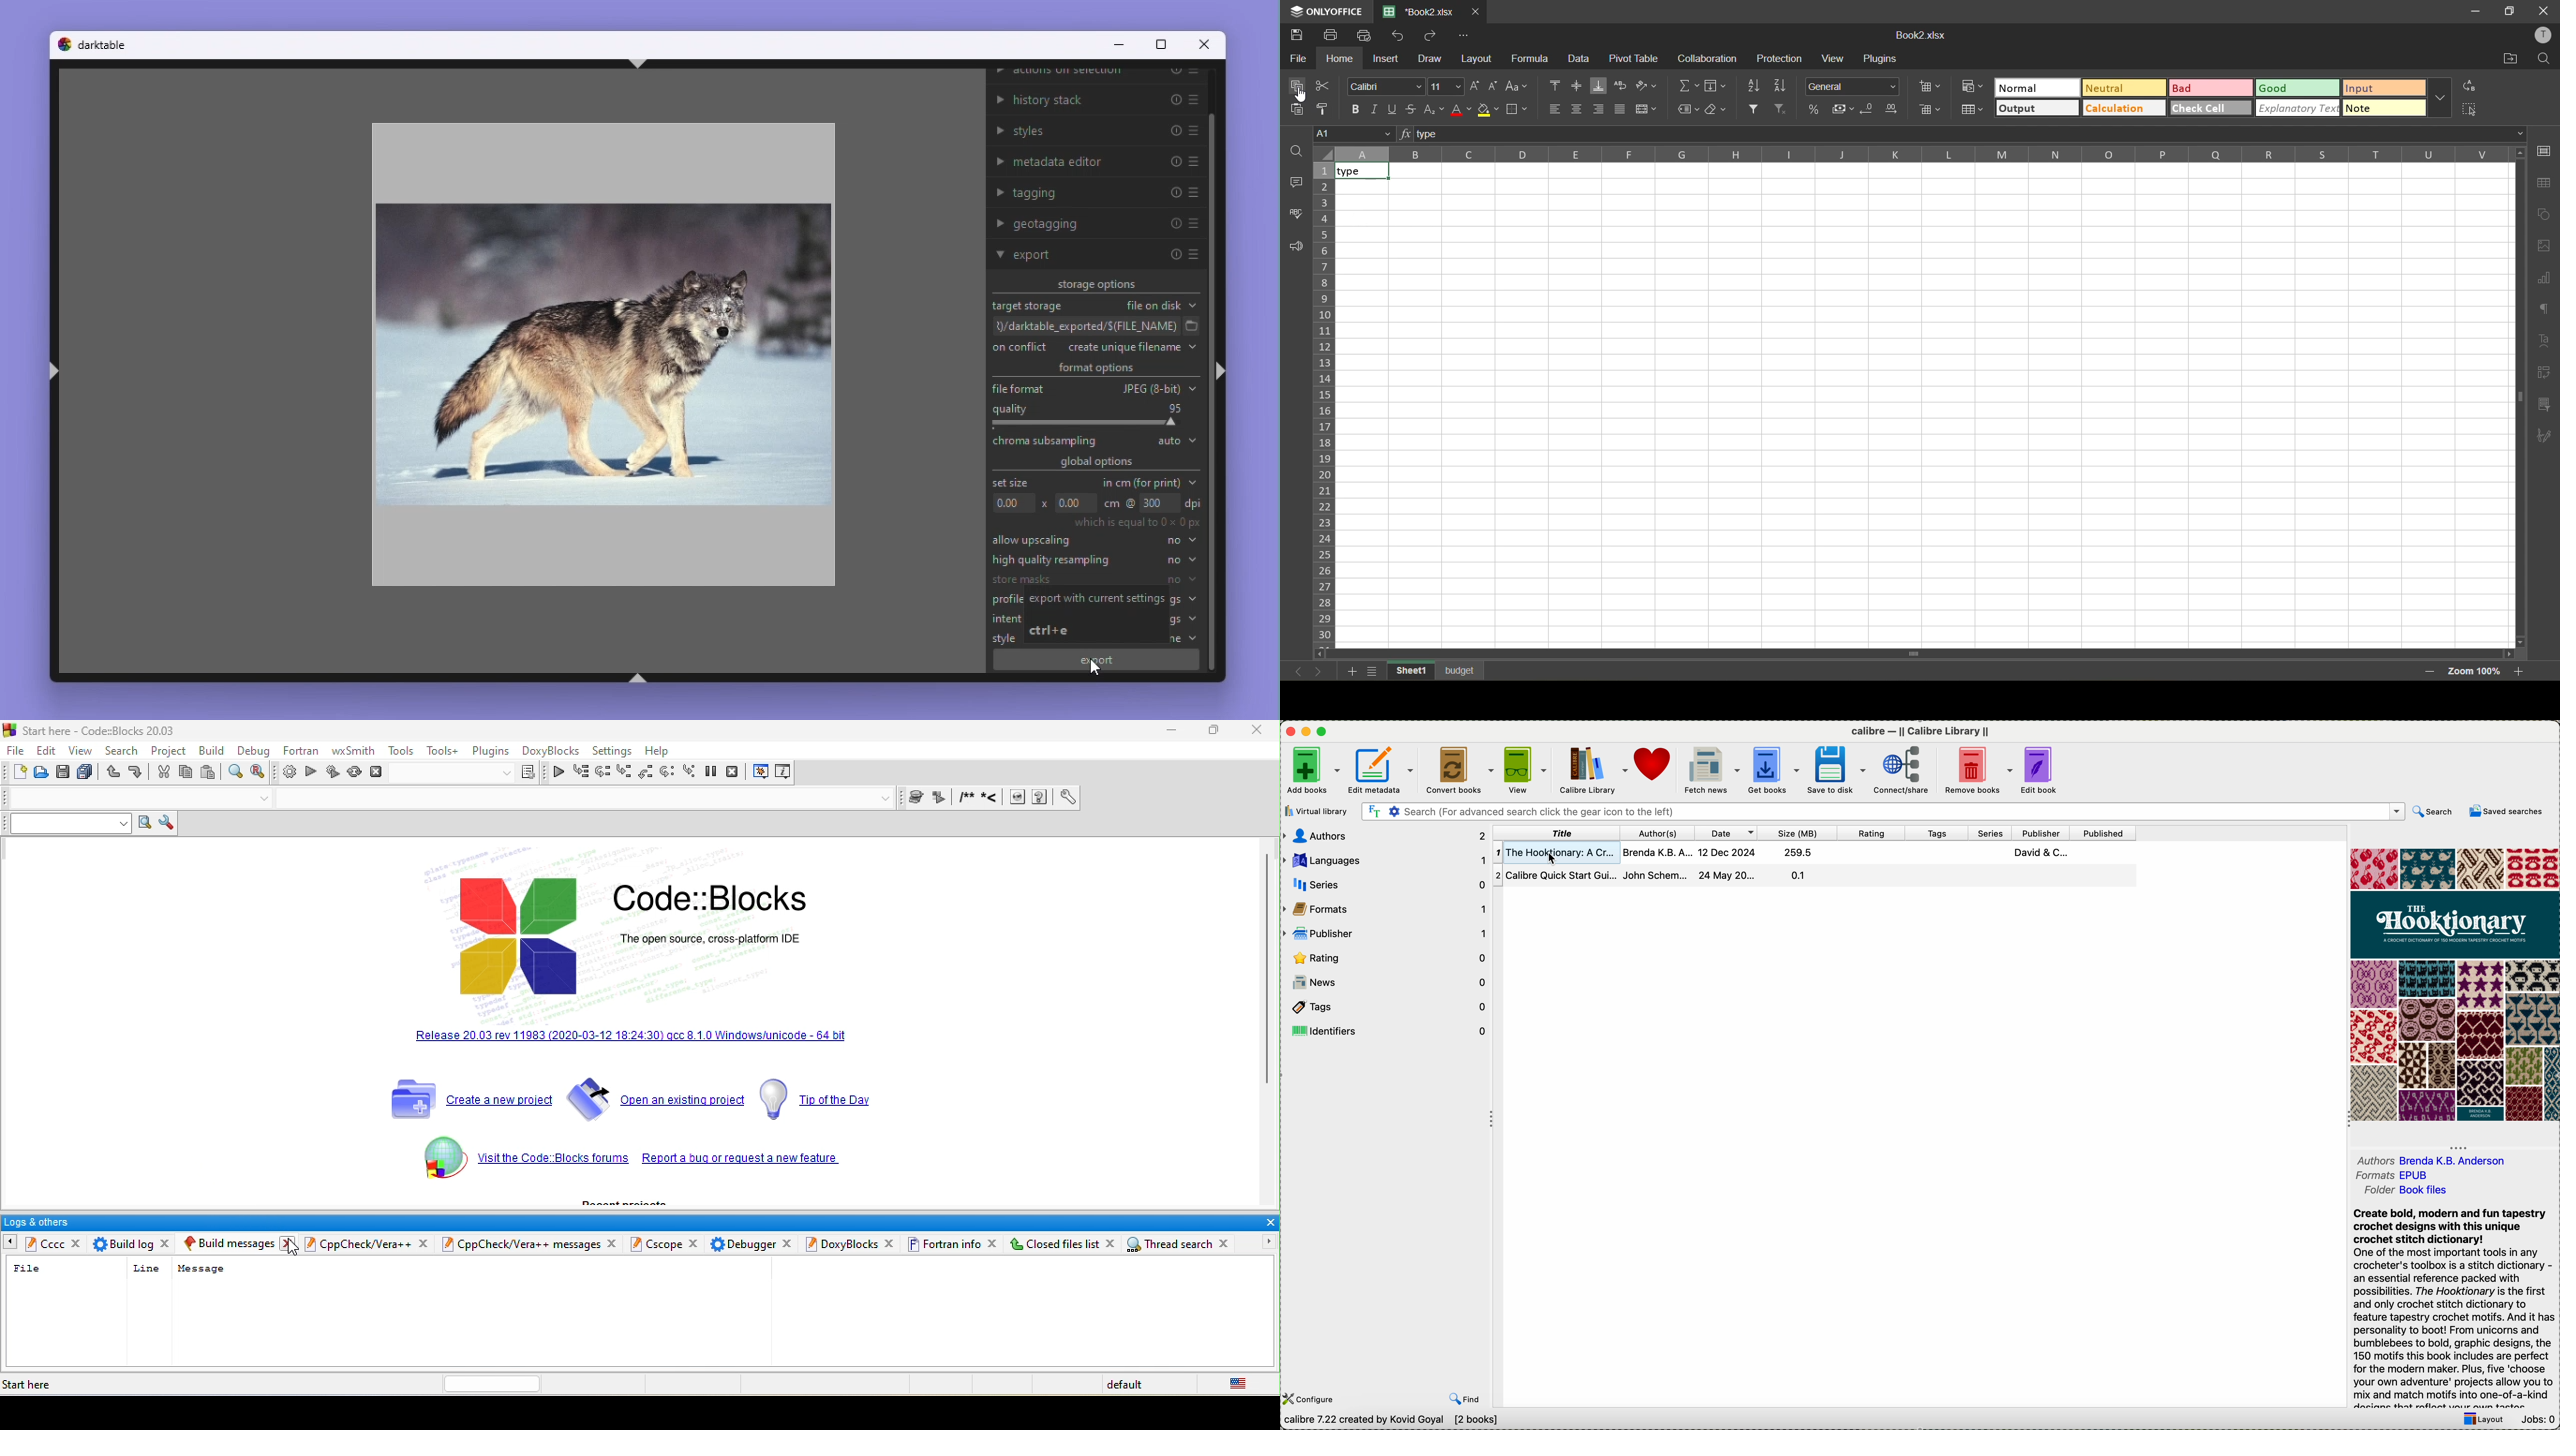 The width and height of the screenshot is (2576, 1456). Describe the element at coordinates (1458, 769) in the screenshot. I see `convert books` at that location.